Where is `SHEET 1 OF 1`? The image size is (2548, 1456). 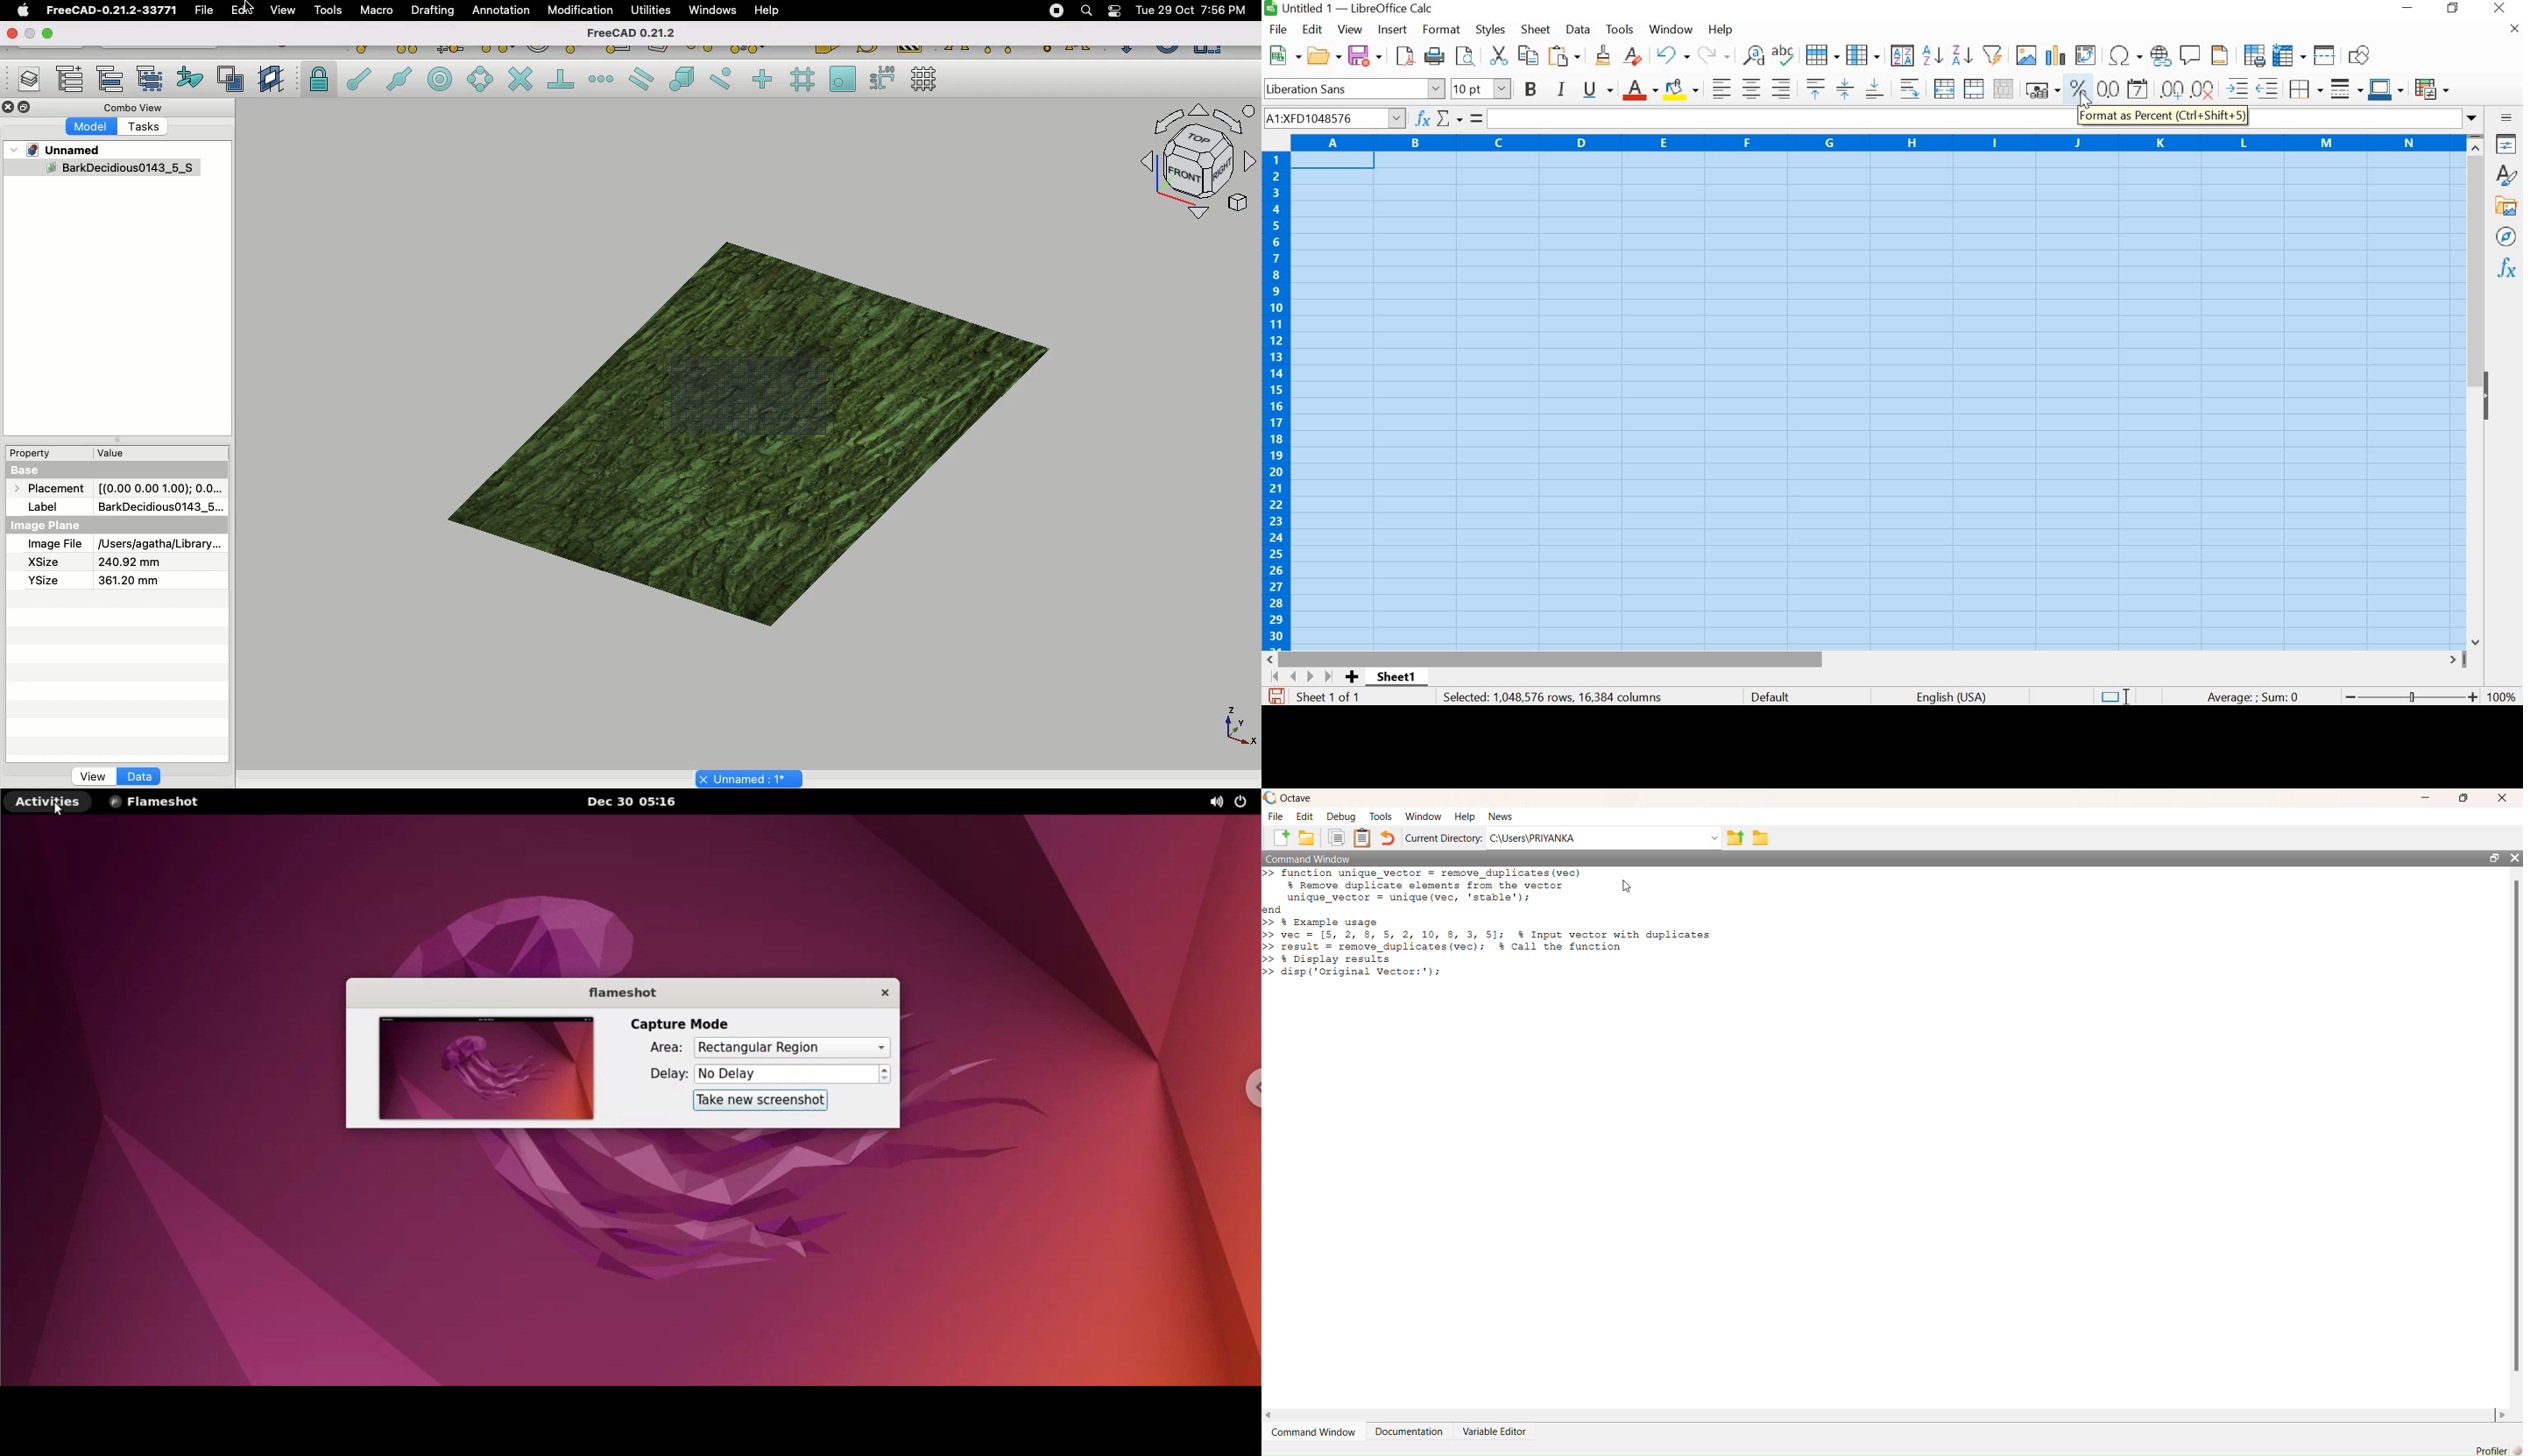 SHEET 1 OF 1 is located at coordinates (1331, 696).